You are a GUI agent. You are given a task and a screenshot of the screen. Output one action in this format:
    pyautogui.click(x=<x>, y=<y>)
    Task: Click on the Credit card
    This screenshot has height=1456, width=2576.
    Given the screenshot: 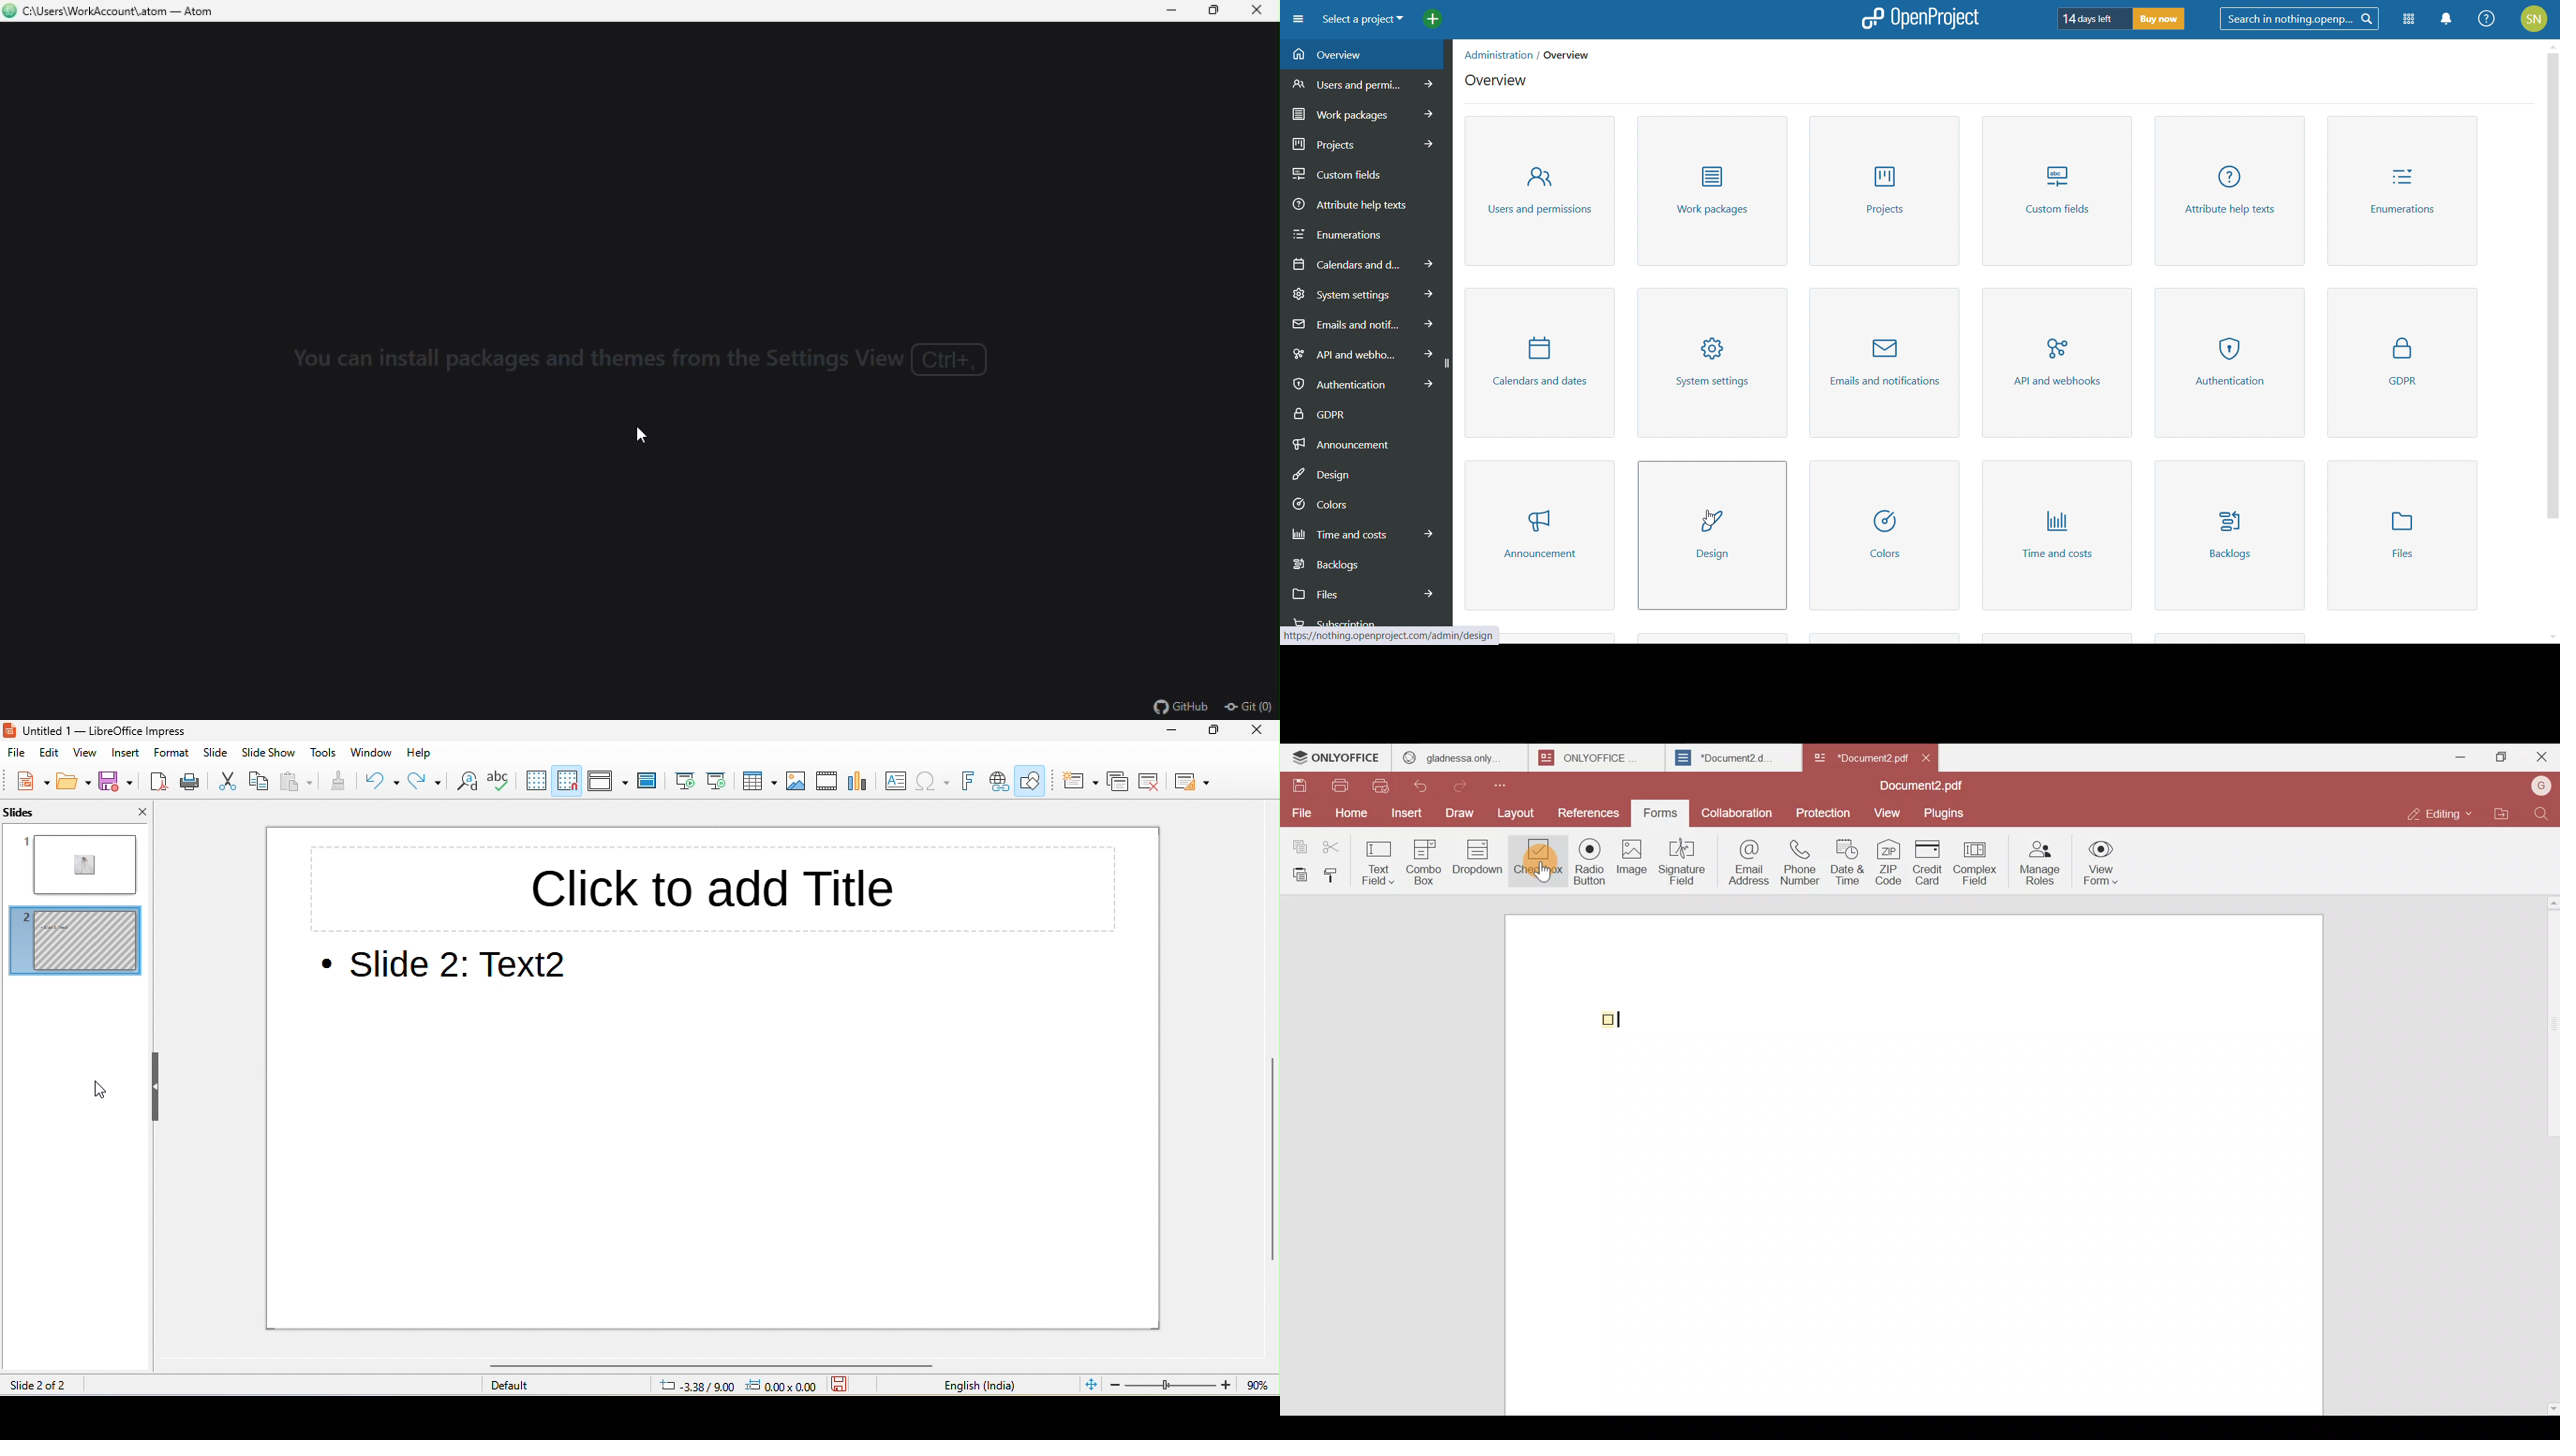 What is the action you would take?
    pyautogui.click(x=1925, y=863)
    